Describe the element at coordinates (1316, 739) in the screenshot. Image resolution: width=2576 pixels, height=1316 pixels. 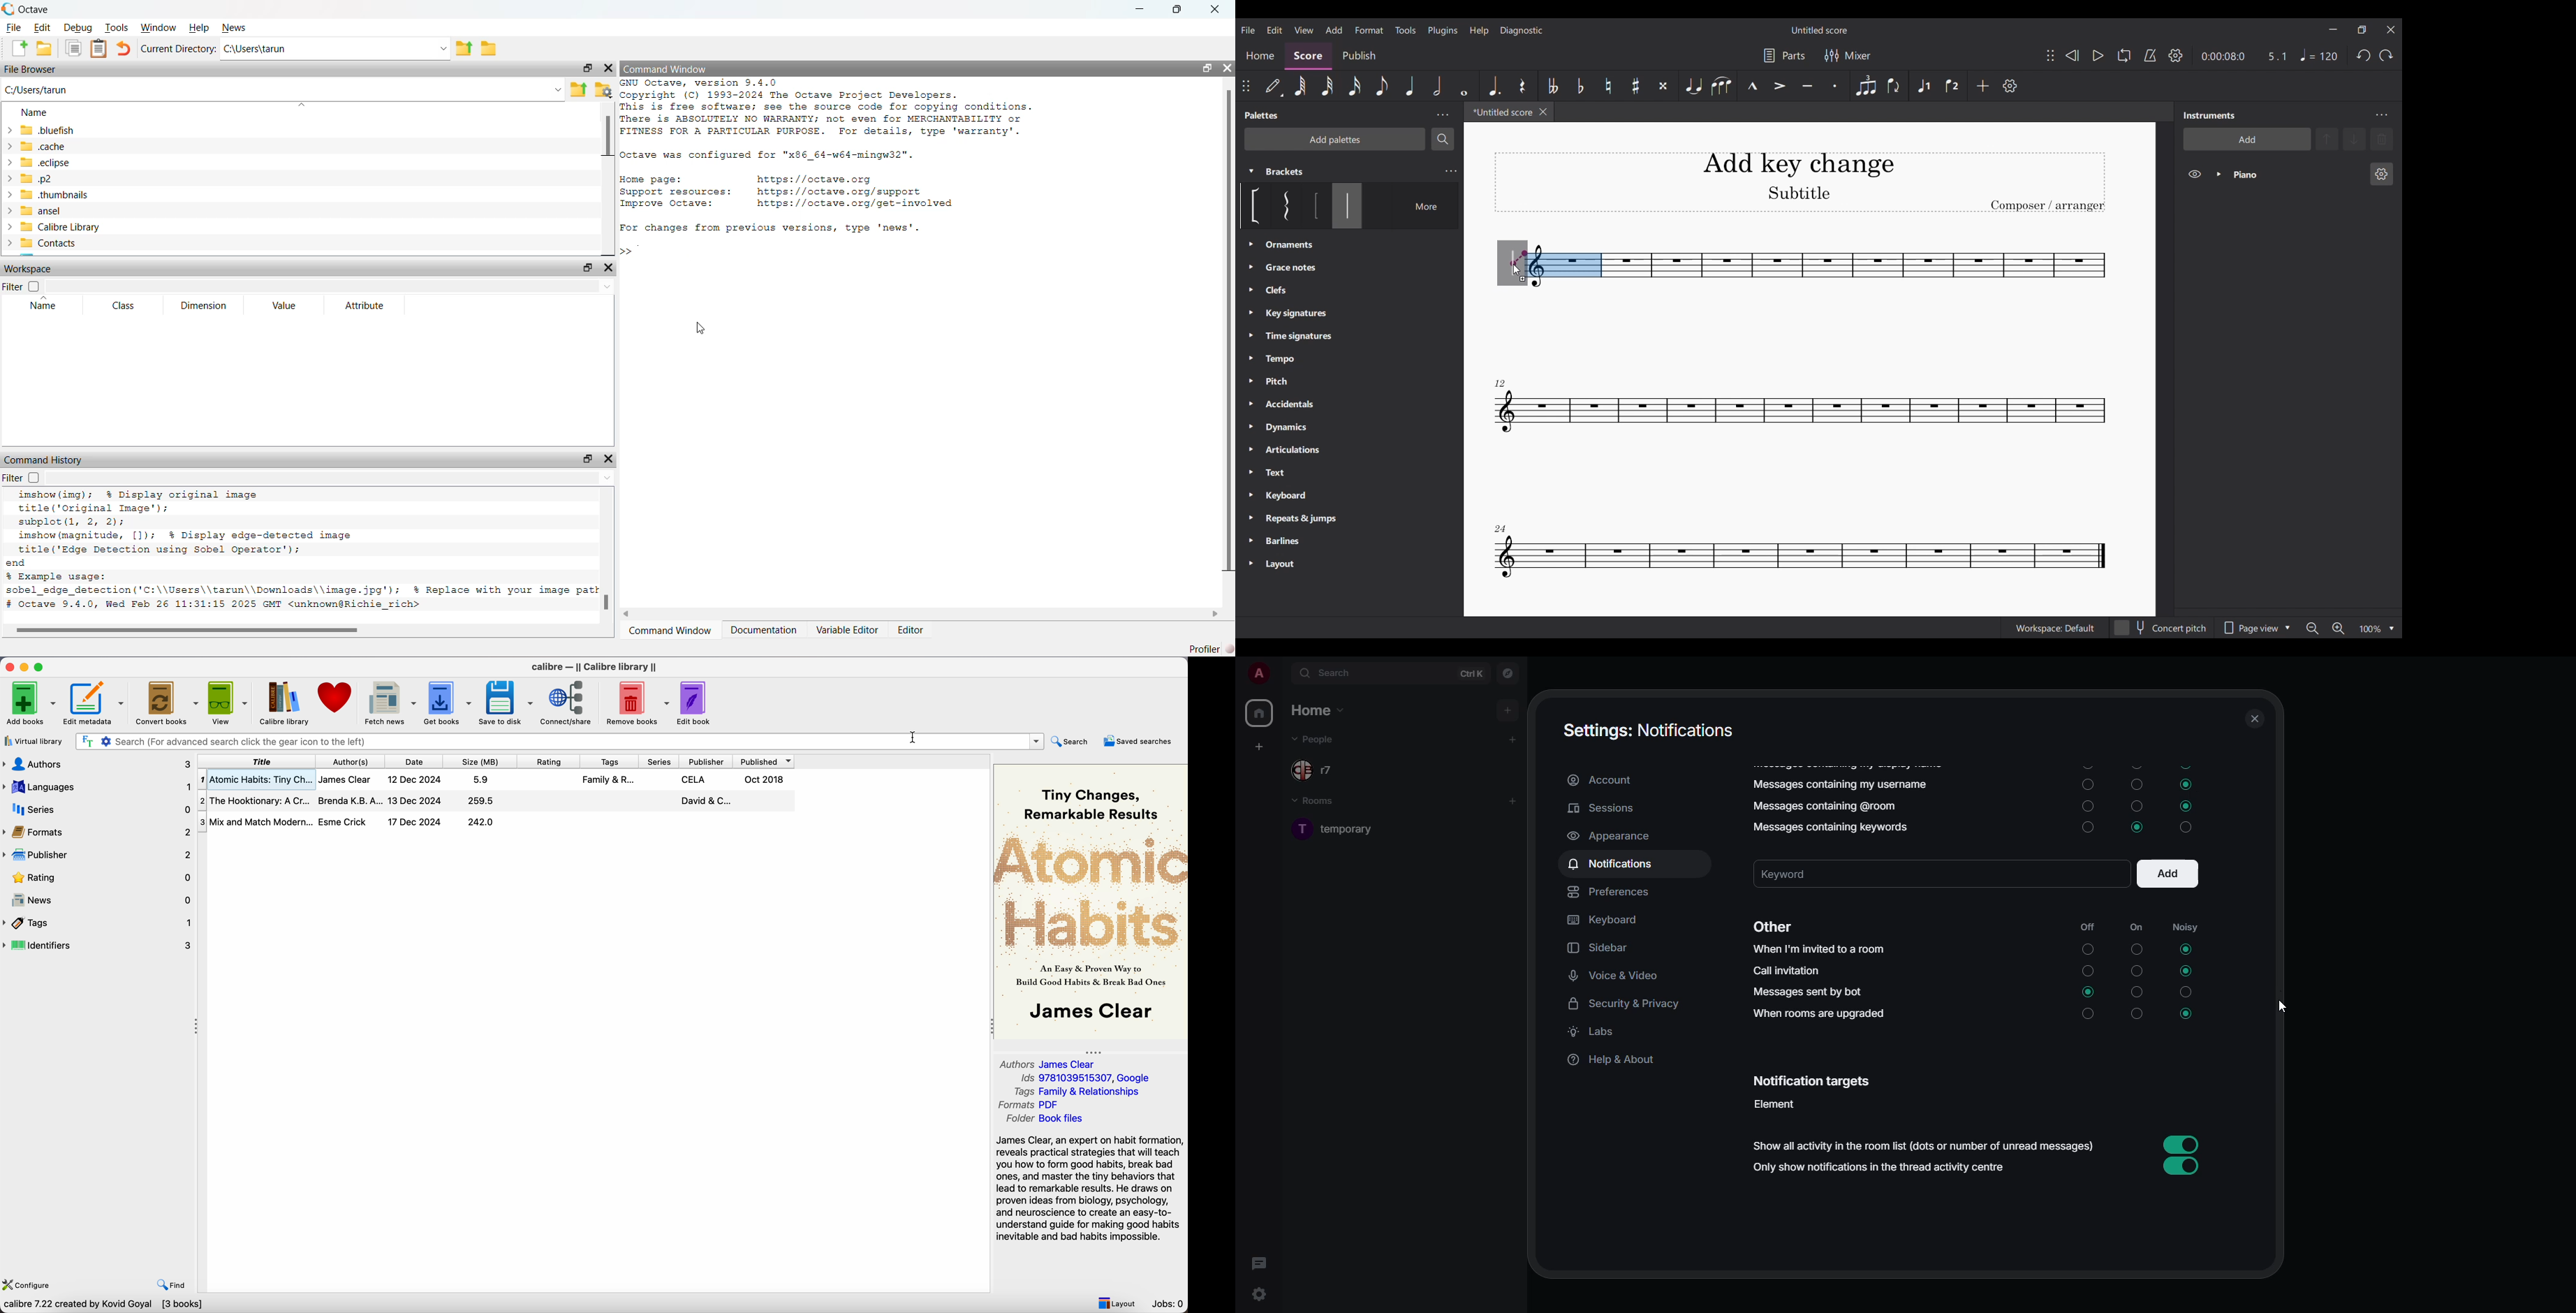
I see `people` at that location.